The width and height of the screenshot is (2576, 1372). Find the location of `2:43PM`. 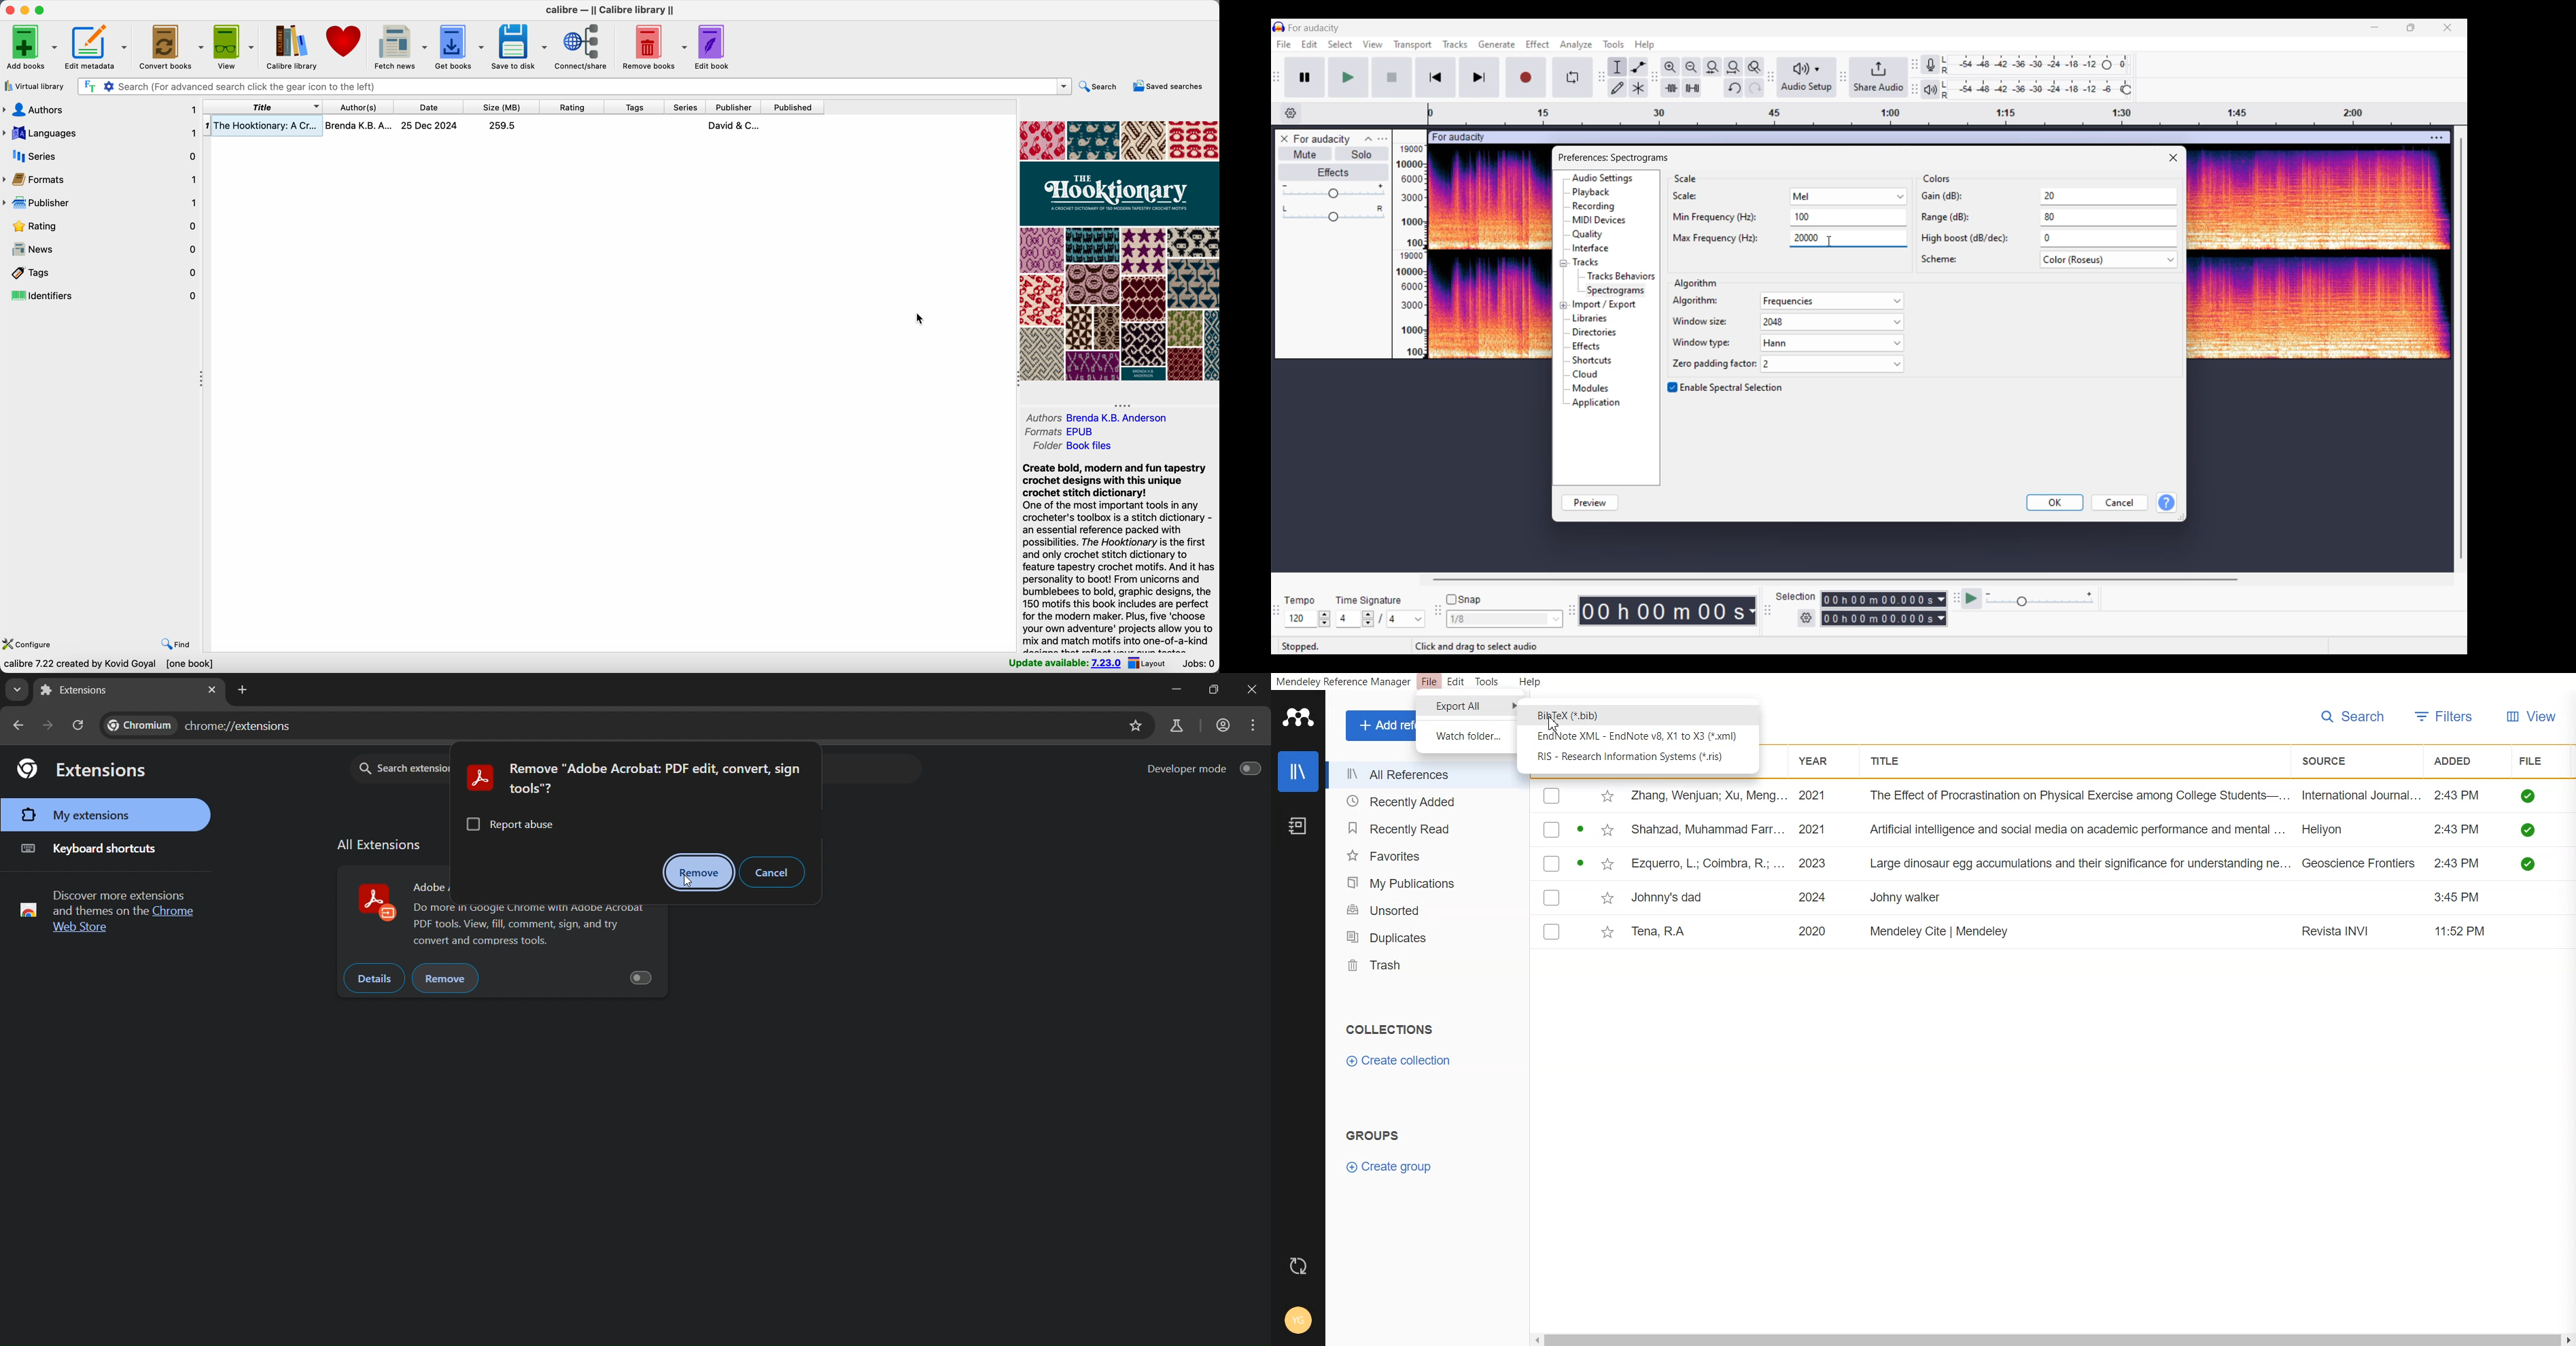

2:43PM is located at coordinates (2458, 795).